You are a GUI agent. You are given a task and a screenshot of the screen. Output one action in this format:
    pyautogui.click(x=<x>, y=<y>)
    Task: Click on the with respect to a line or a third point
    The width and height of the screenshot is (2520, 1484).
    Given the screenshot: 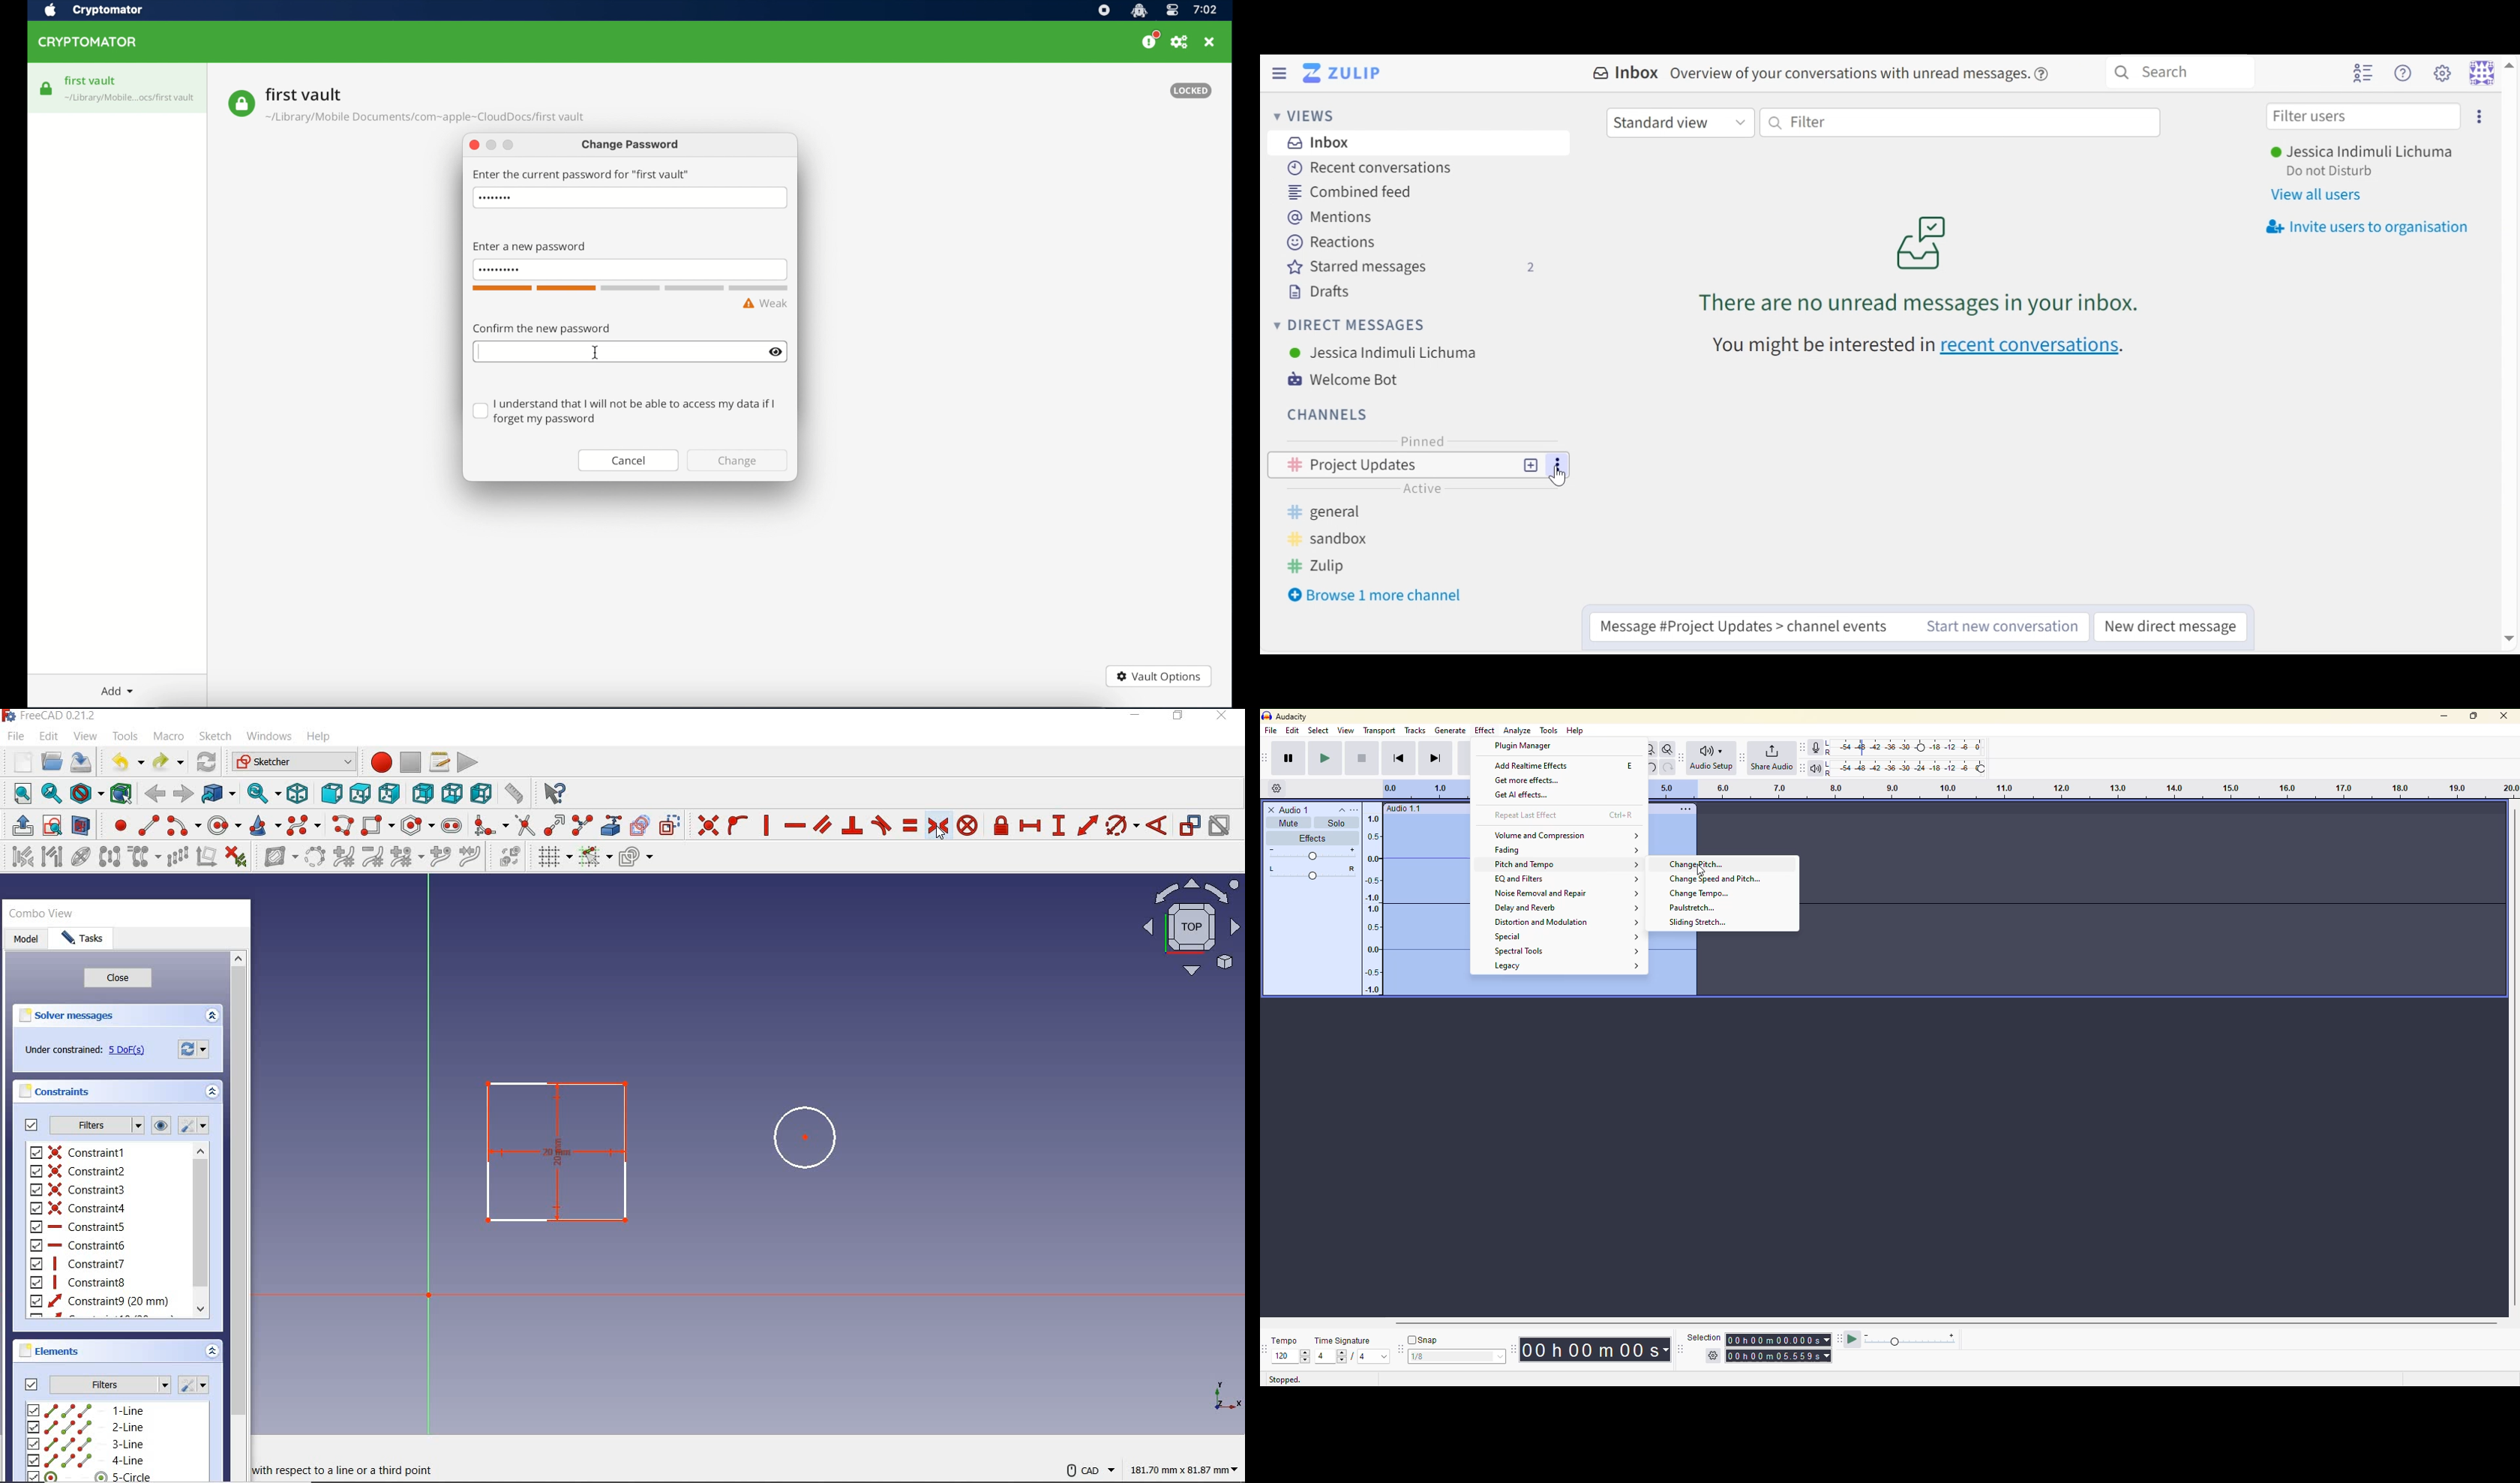 What is the action you would take?
    pyautogui.click(x=343, y=1470)
    